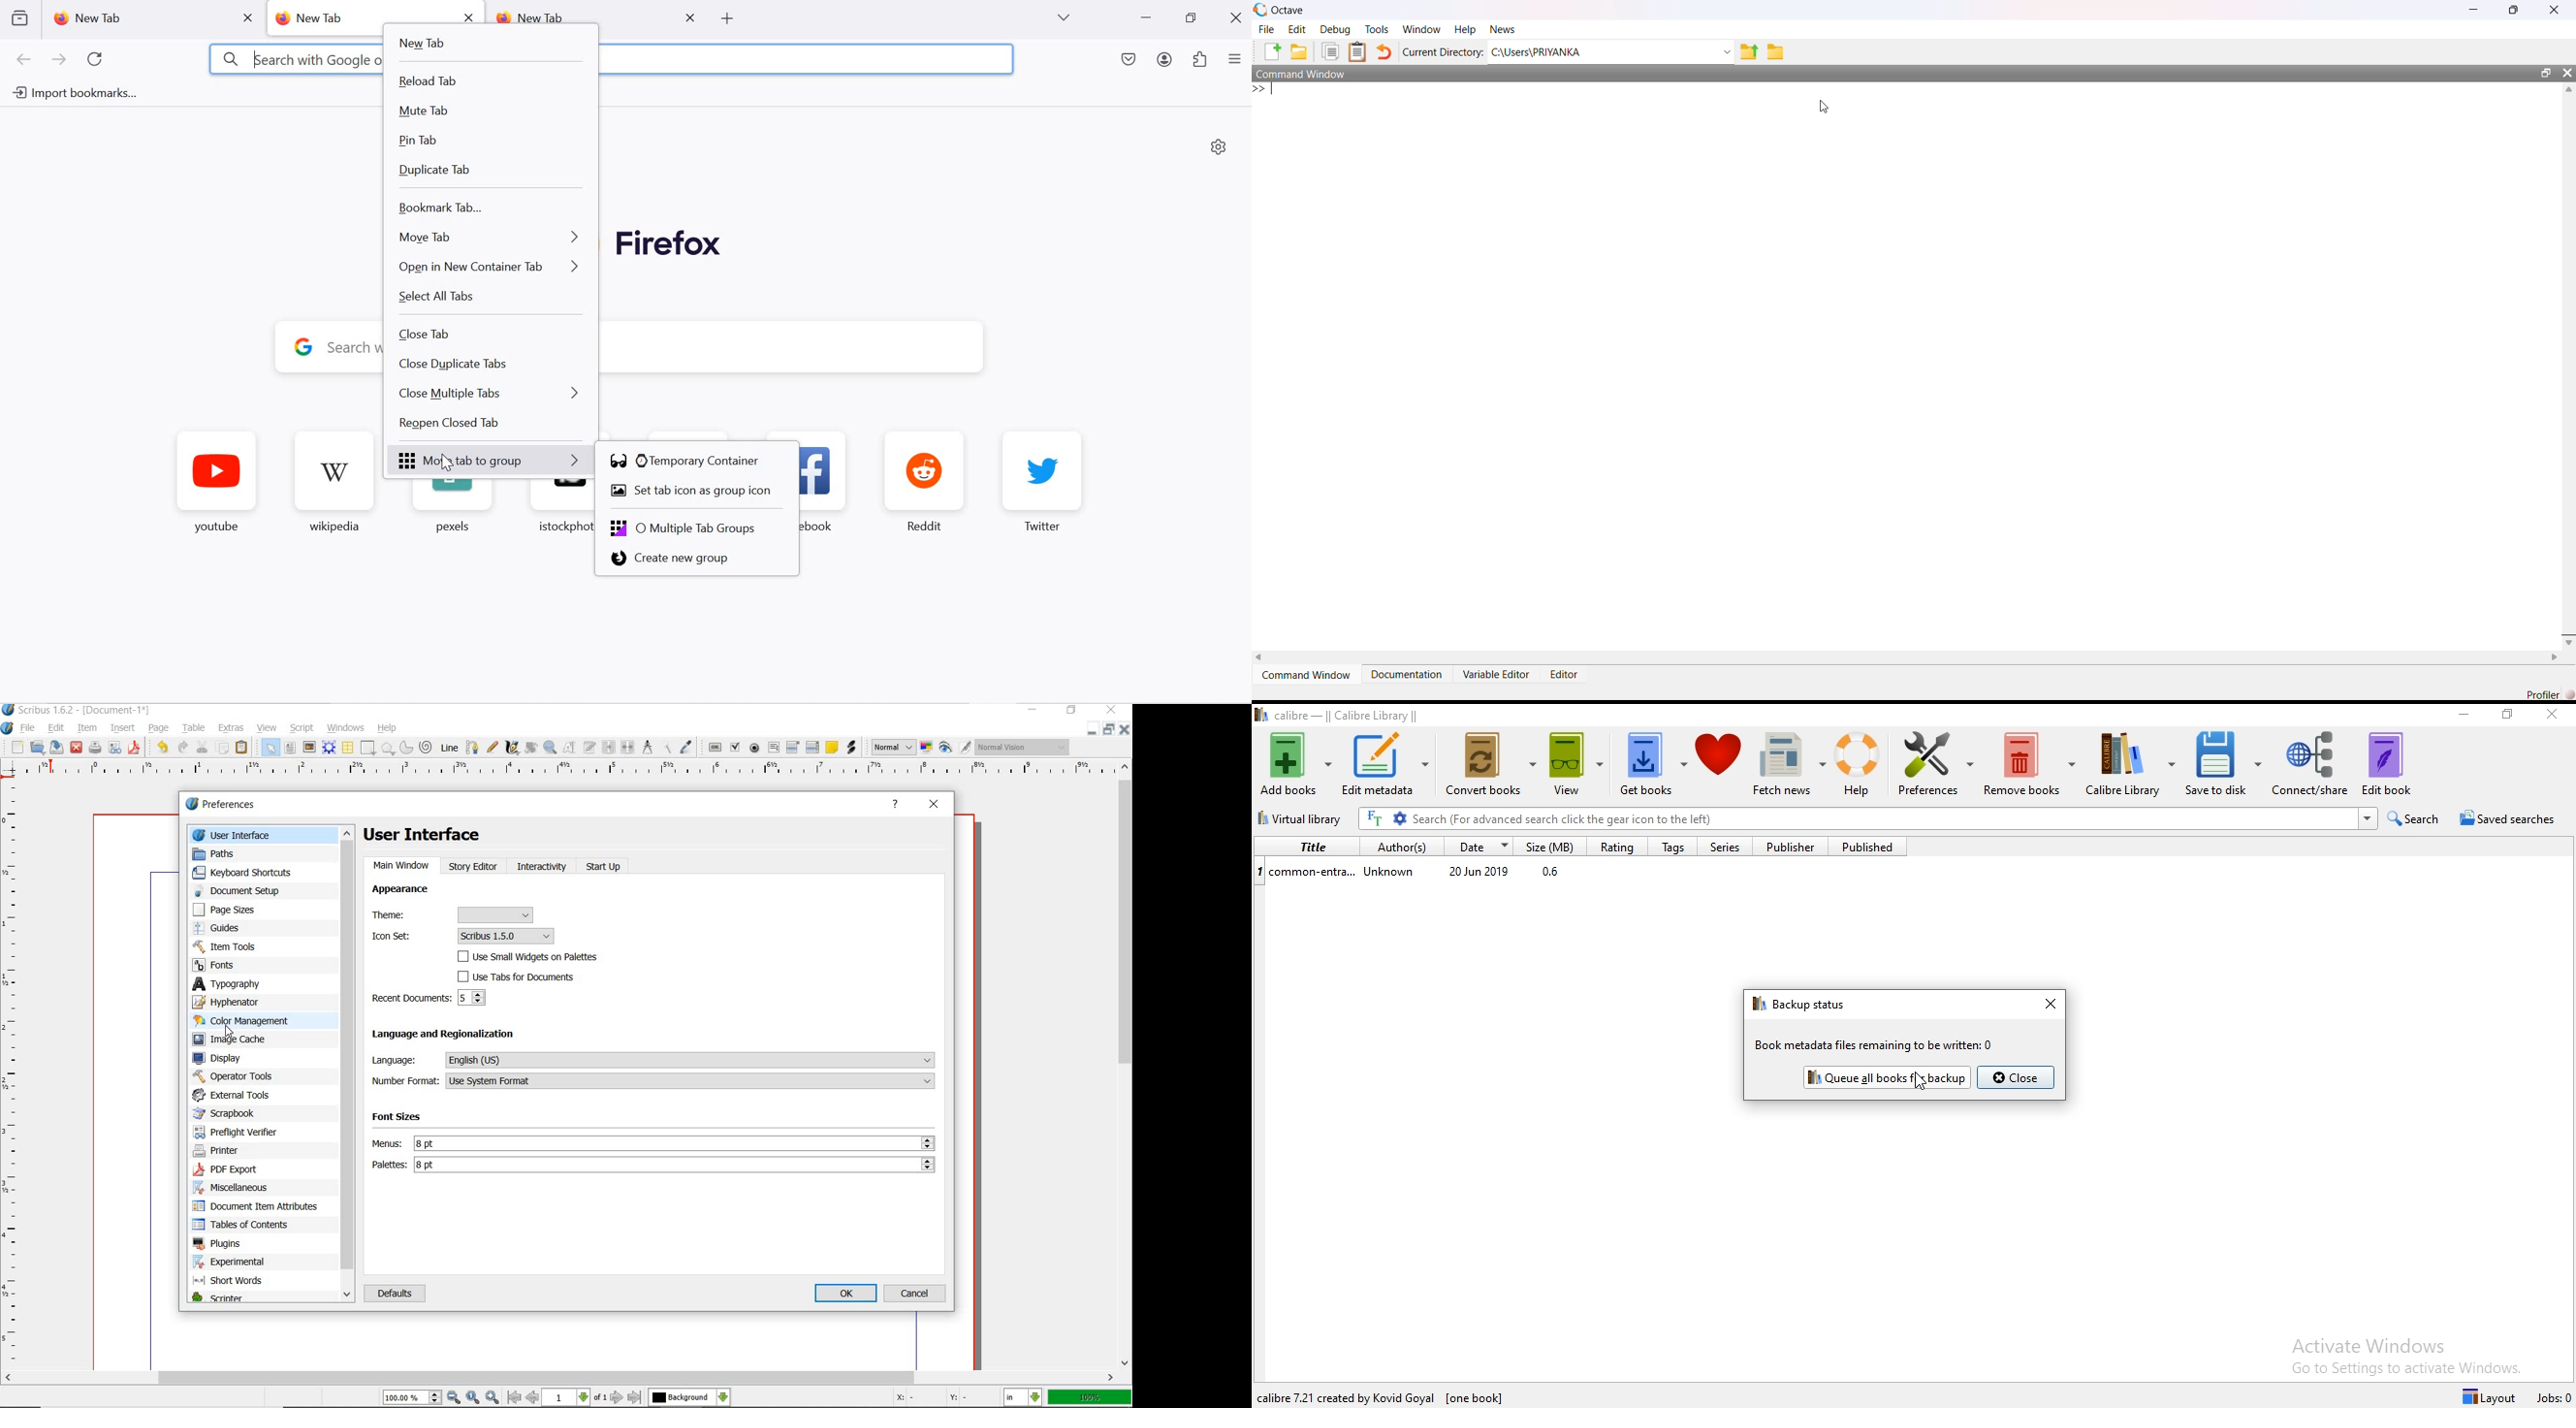 This screenshot has height=1428, width=2576. What do you see at coordinates (1035, 711) in the screenshot?
I see `minimize` at bounding box center [1035, 711].